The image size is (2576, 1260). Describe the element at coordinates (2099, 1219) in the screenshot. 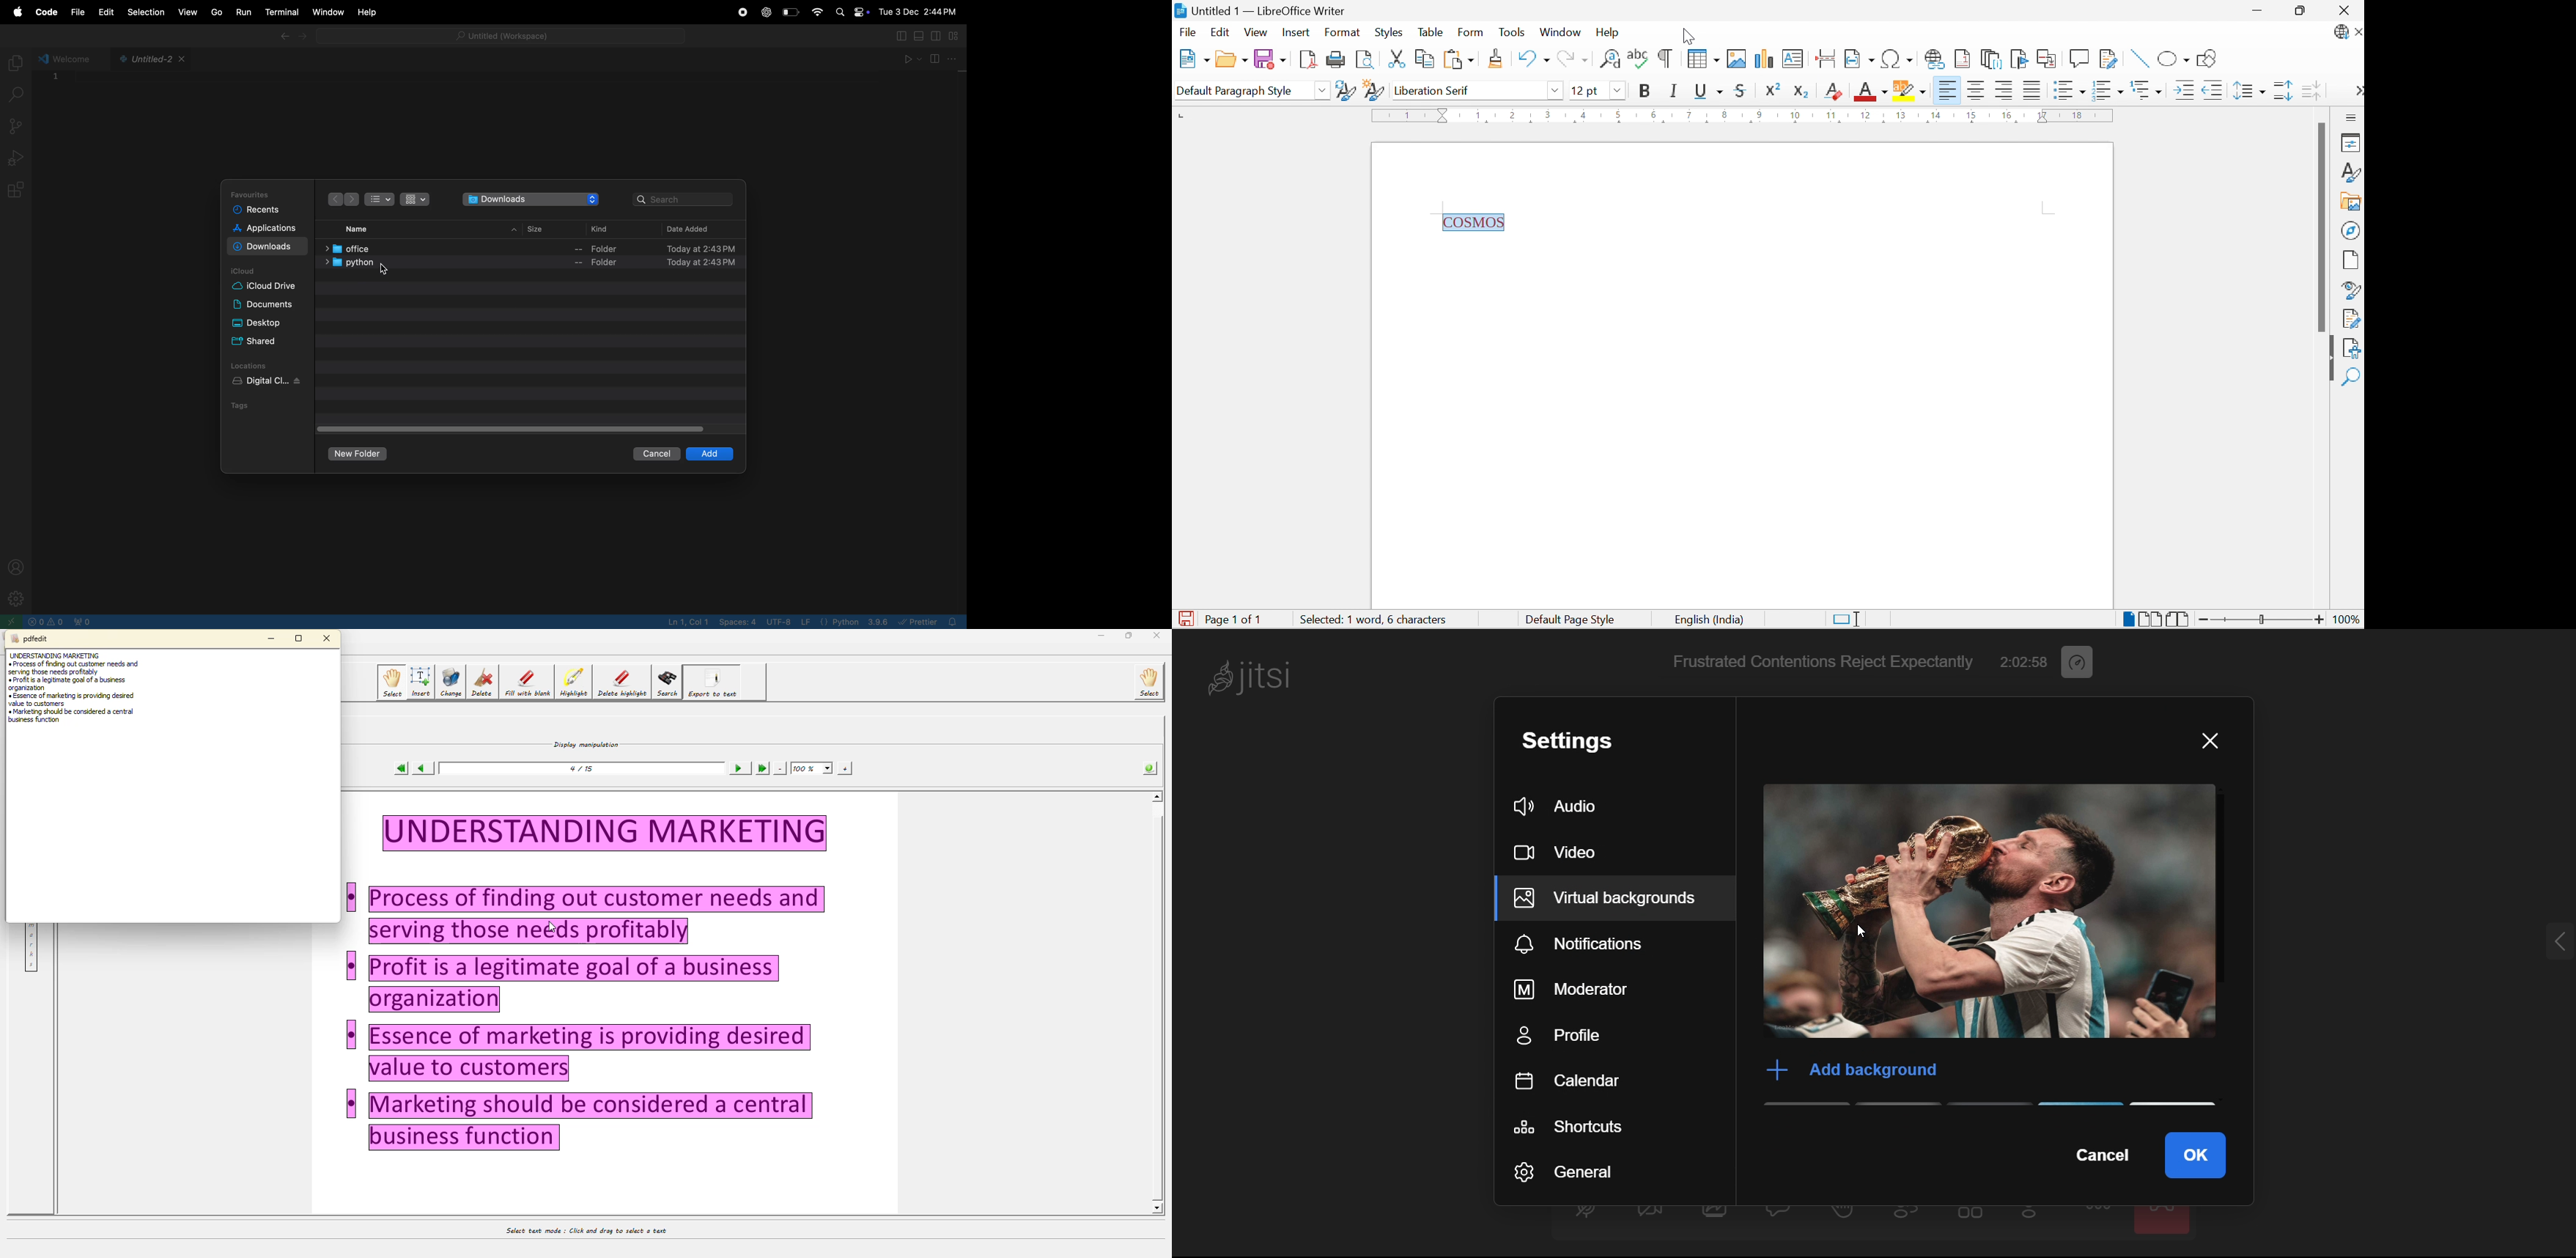

I see `more actions` at that location.